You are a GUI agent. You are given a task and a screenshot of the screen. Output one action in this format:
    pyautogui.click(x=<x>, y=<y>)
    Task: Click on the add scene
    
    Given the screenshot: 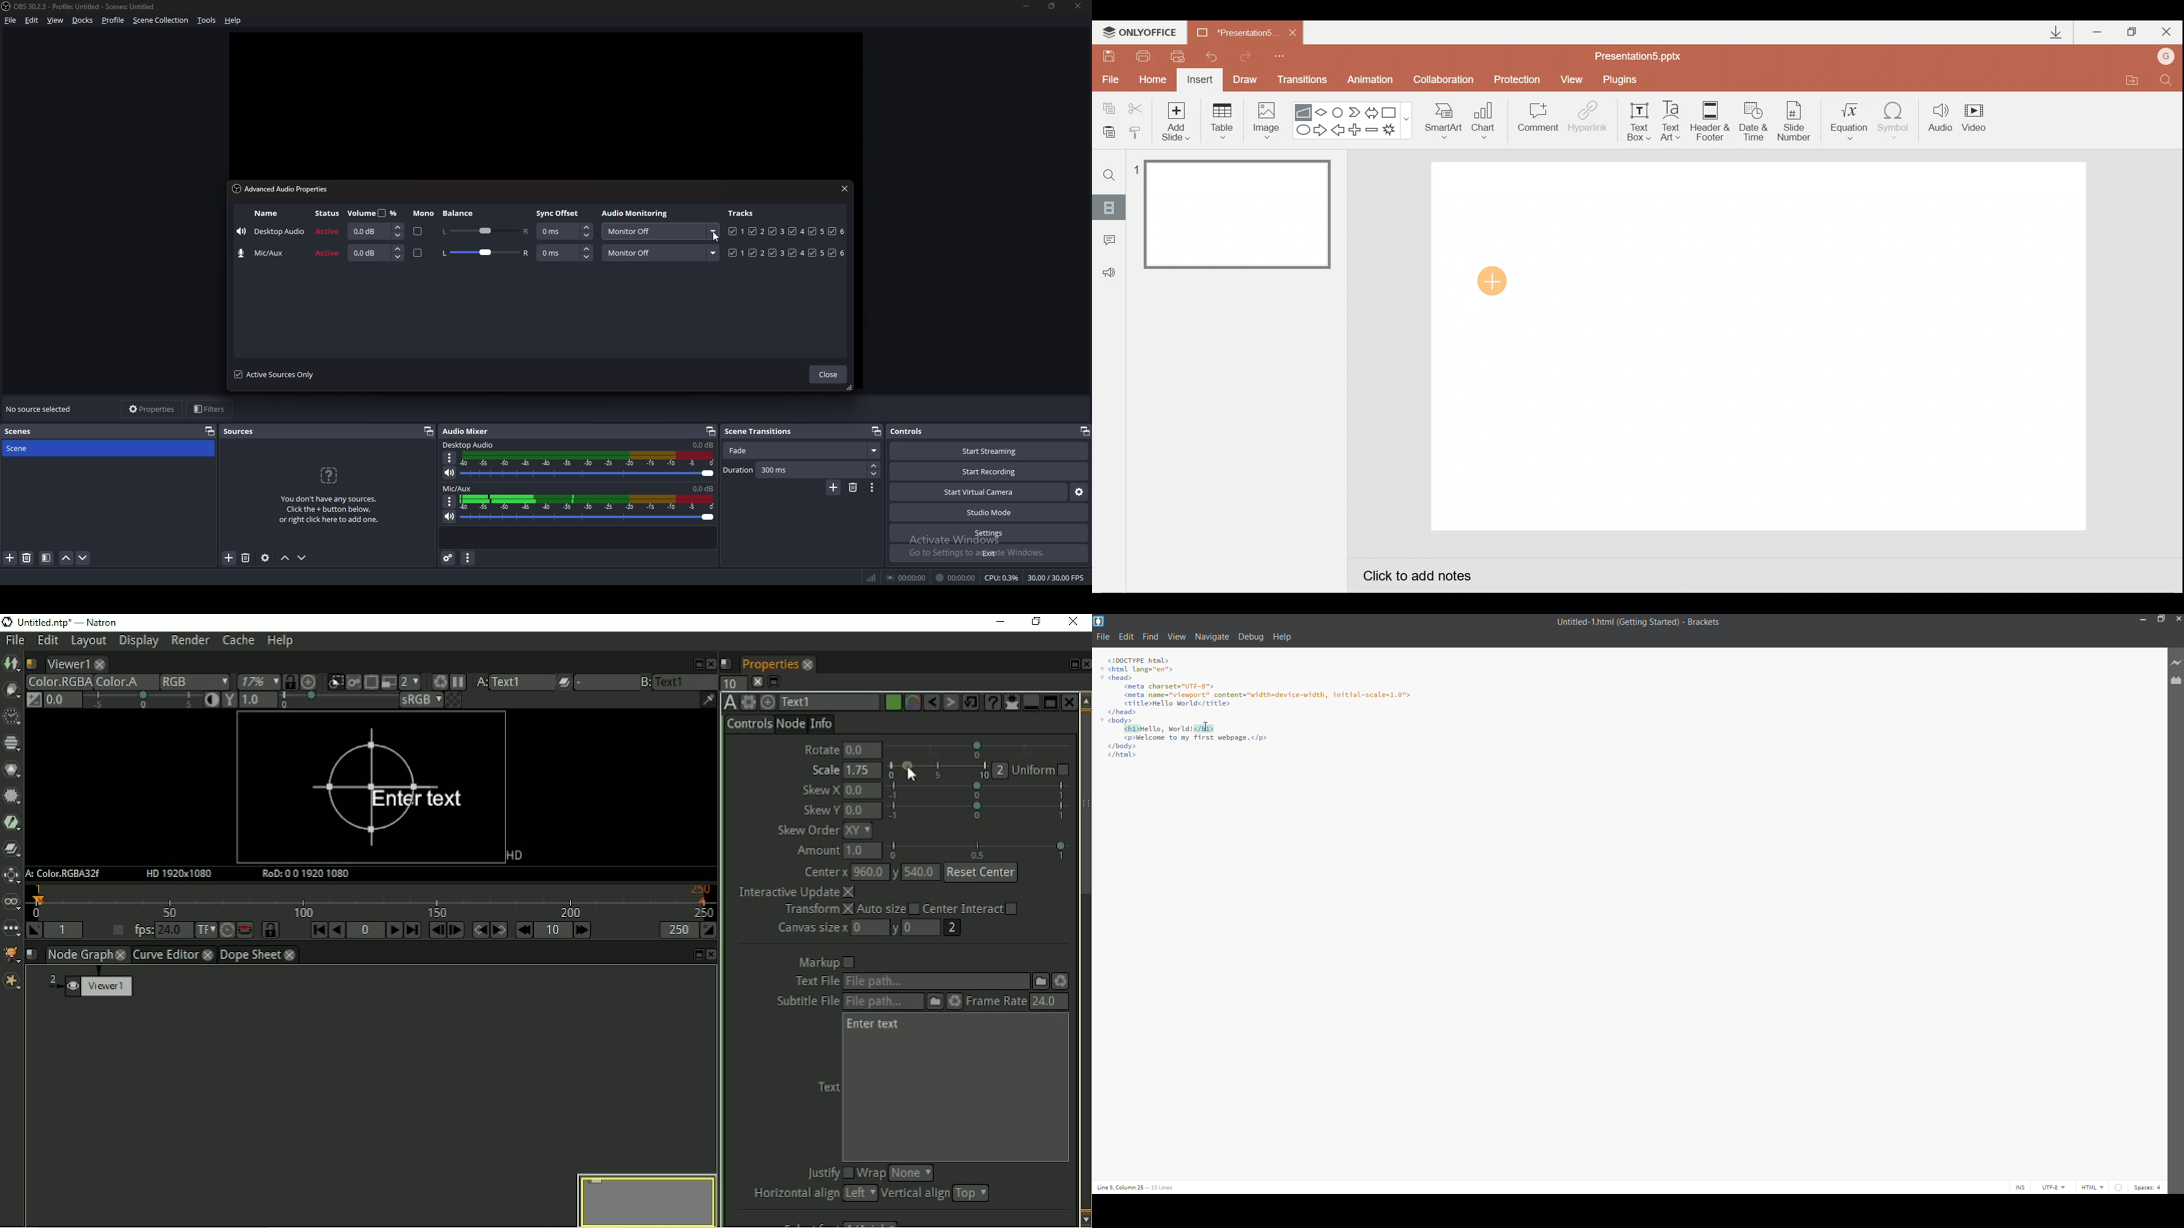 What is the action you would take?
    pyautogui.click(x=10, y=559)
    